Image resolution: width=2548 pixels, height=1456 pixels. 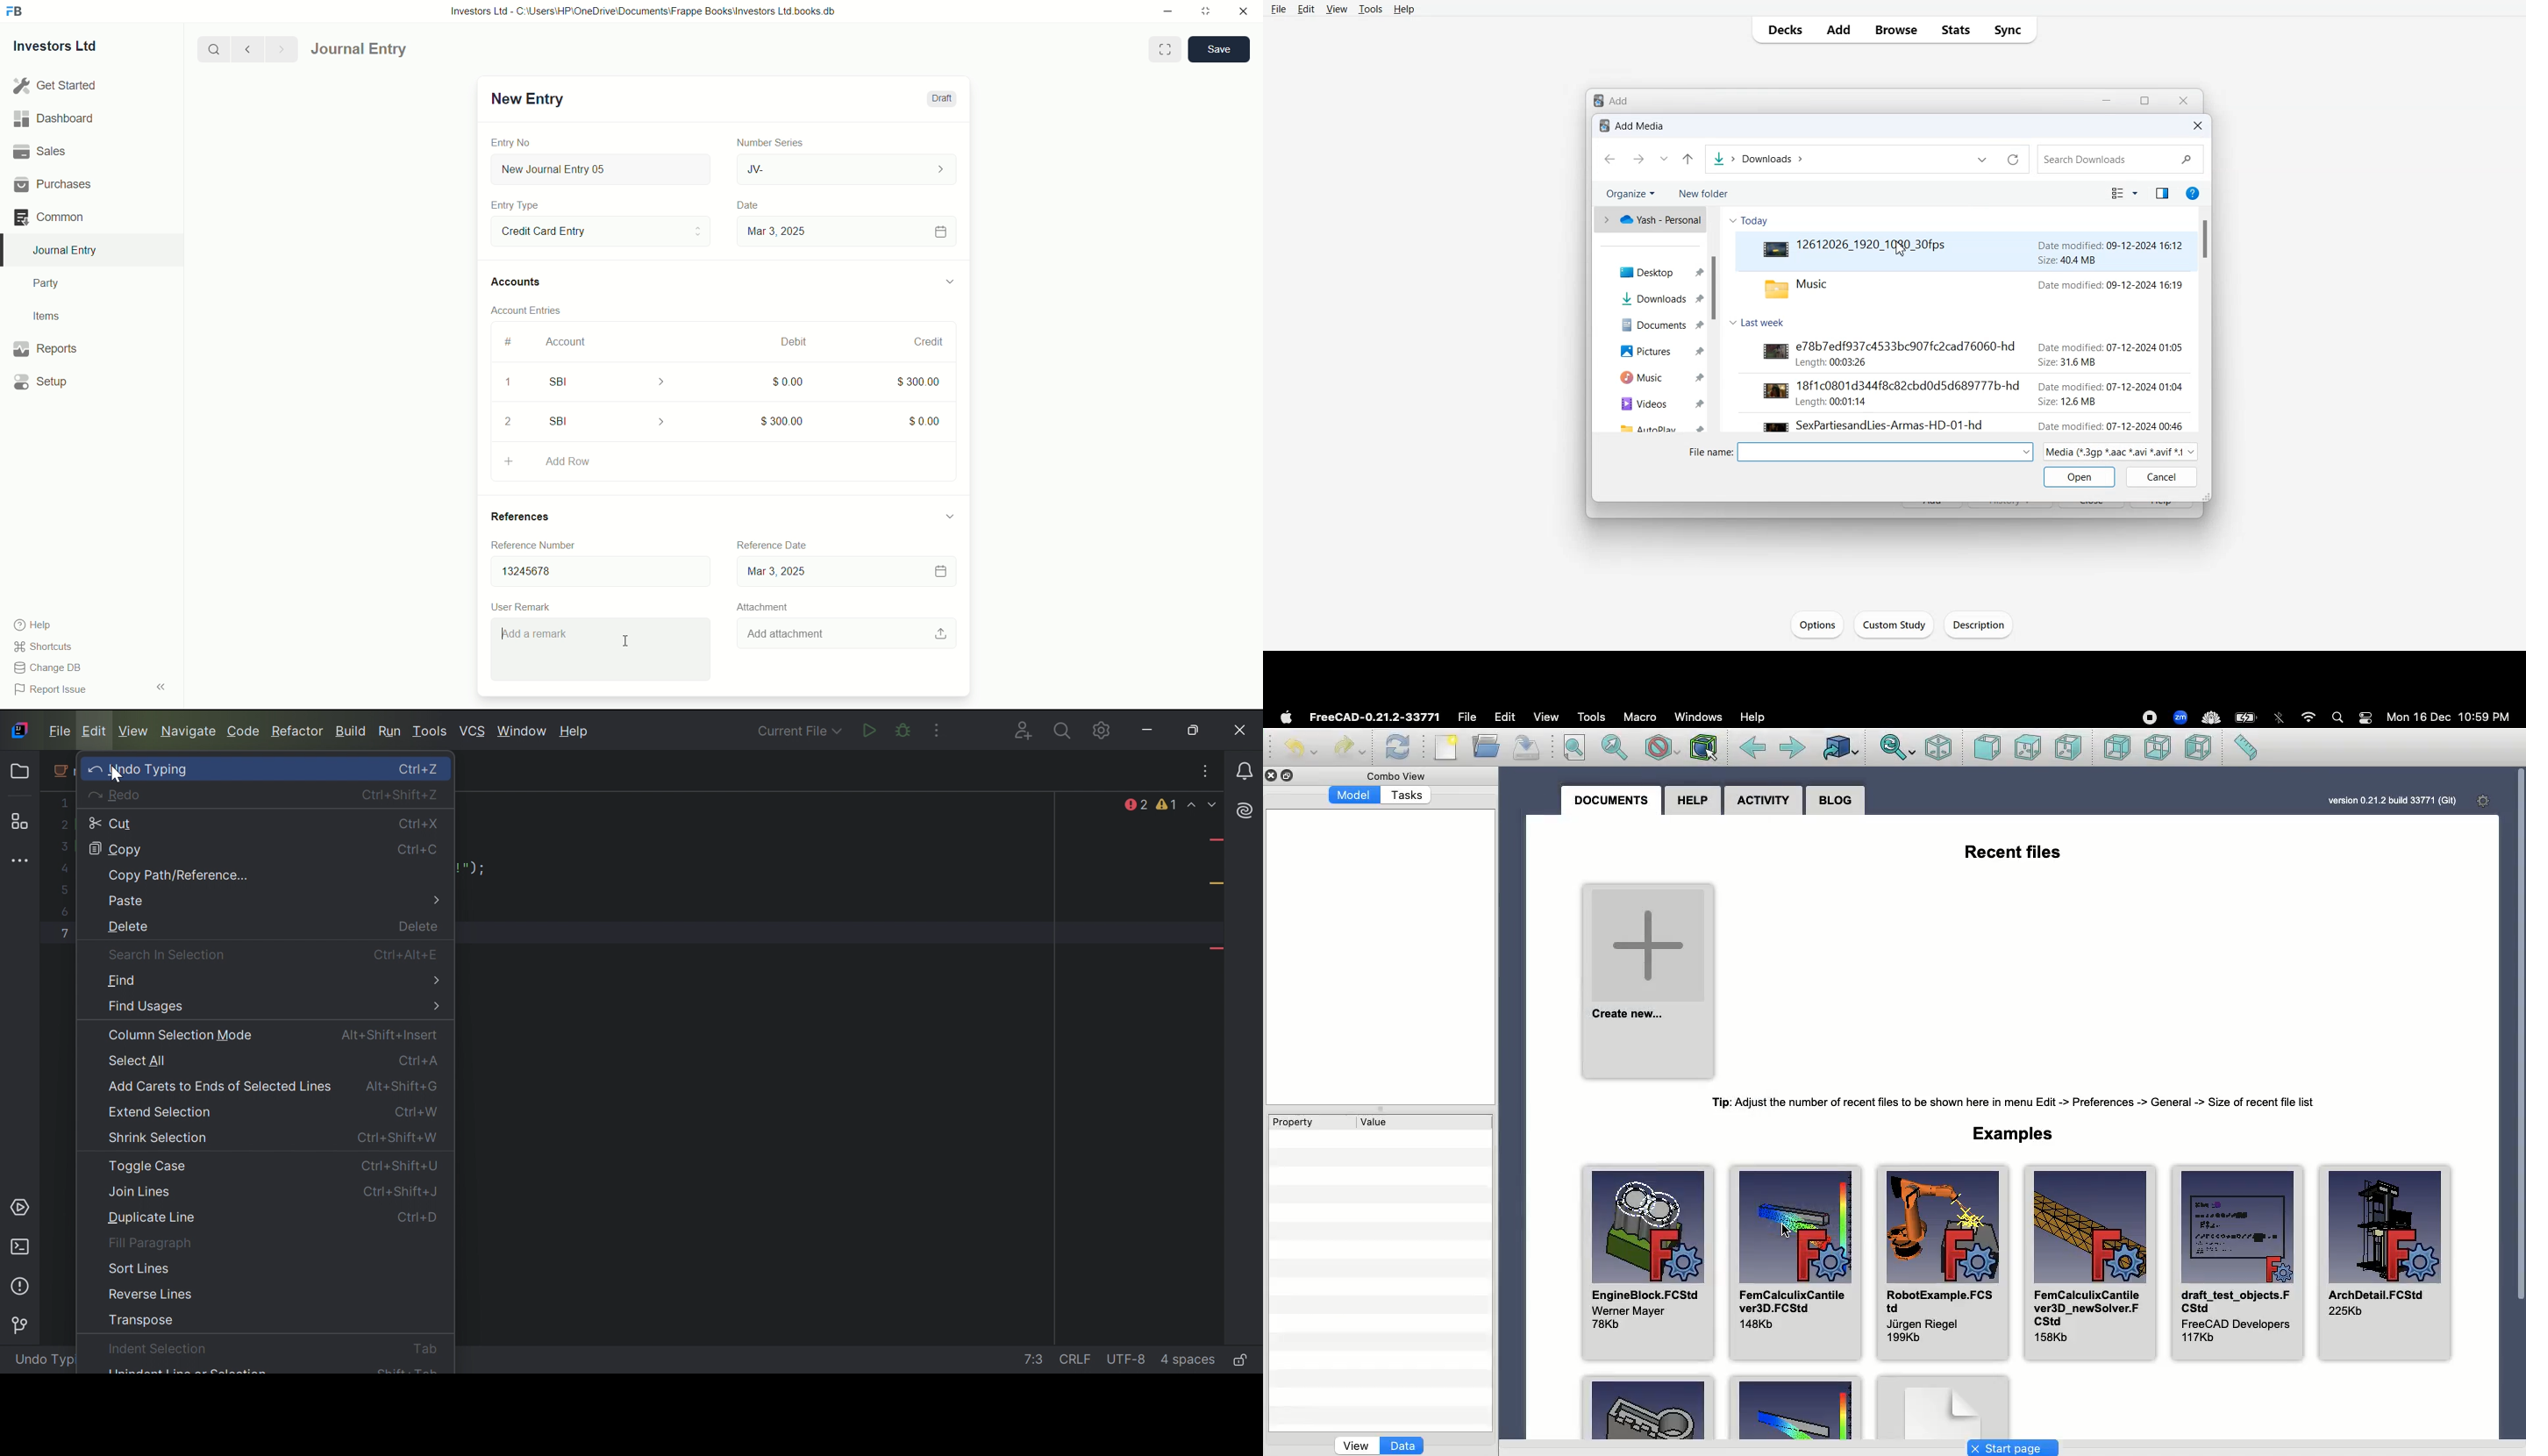 I want to click on New, so click(x=1445, y=748).